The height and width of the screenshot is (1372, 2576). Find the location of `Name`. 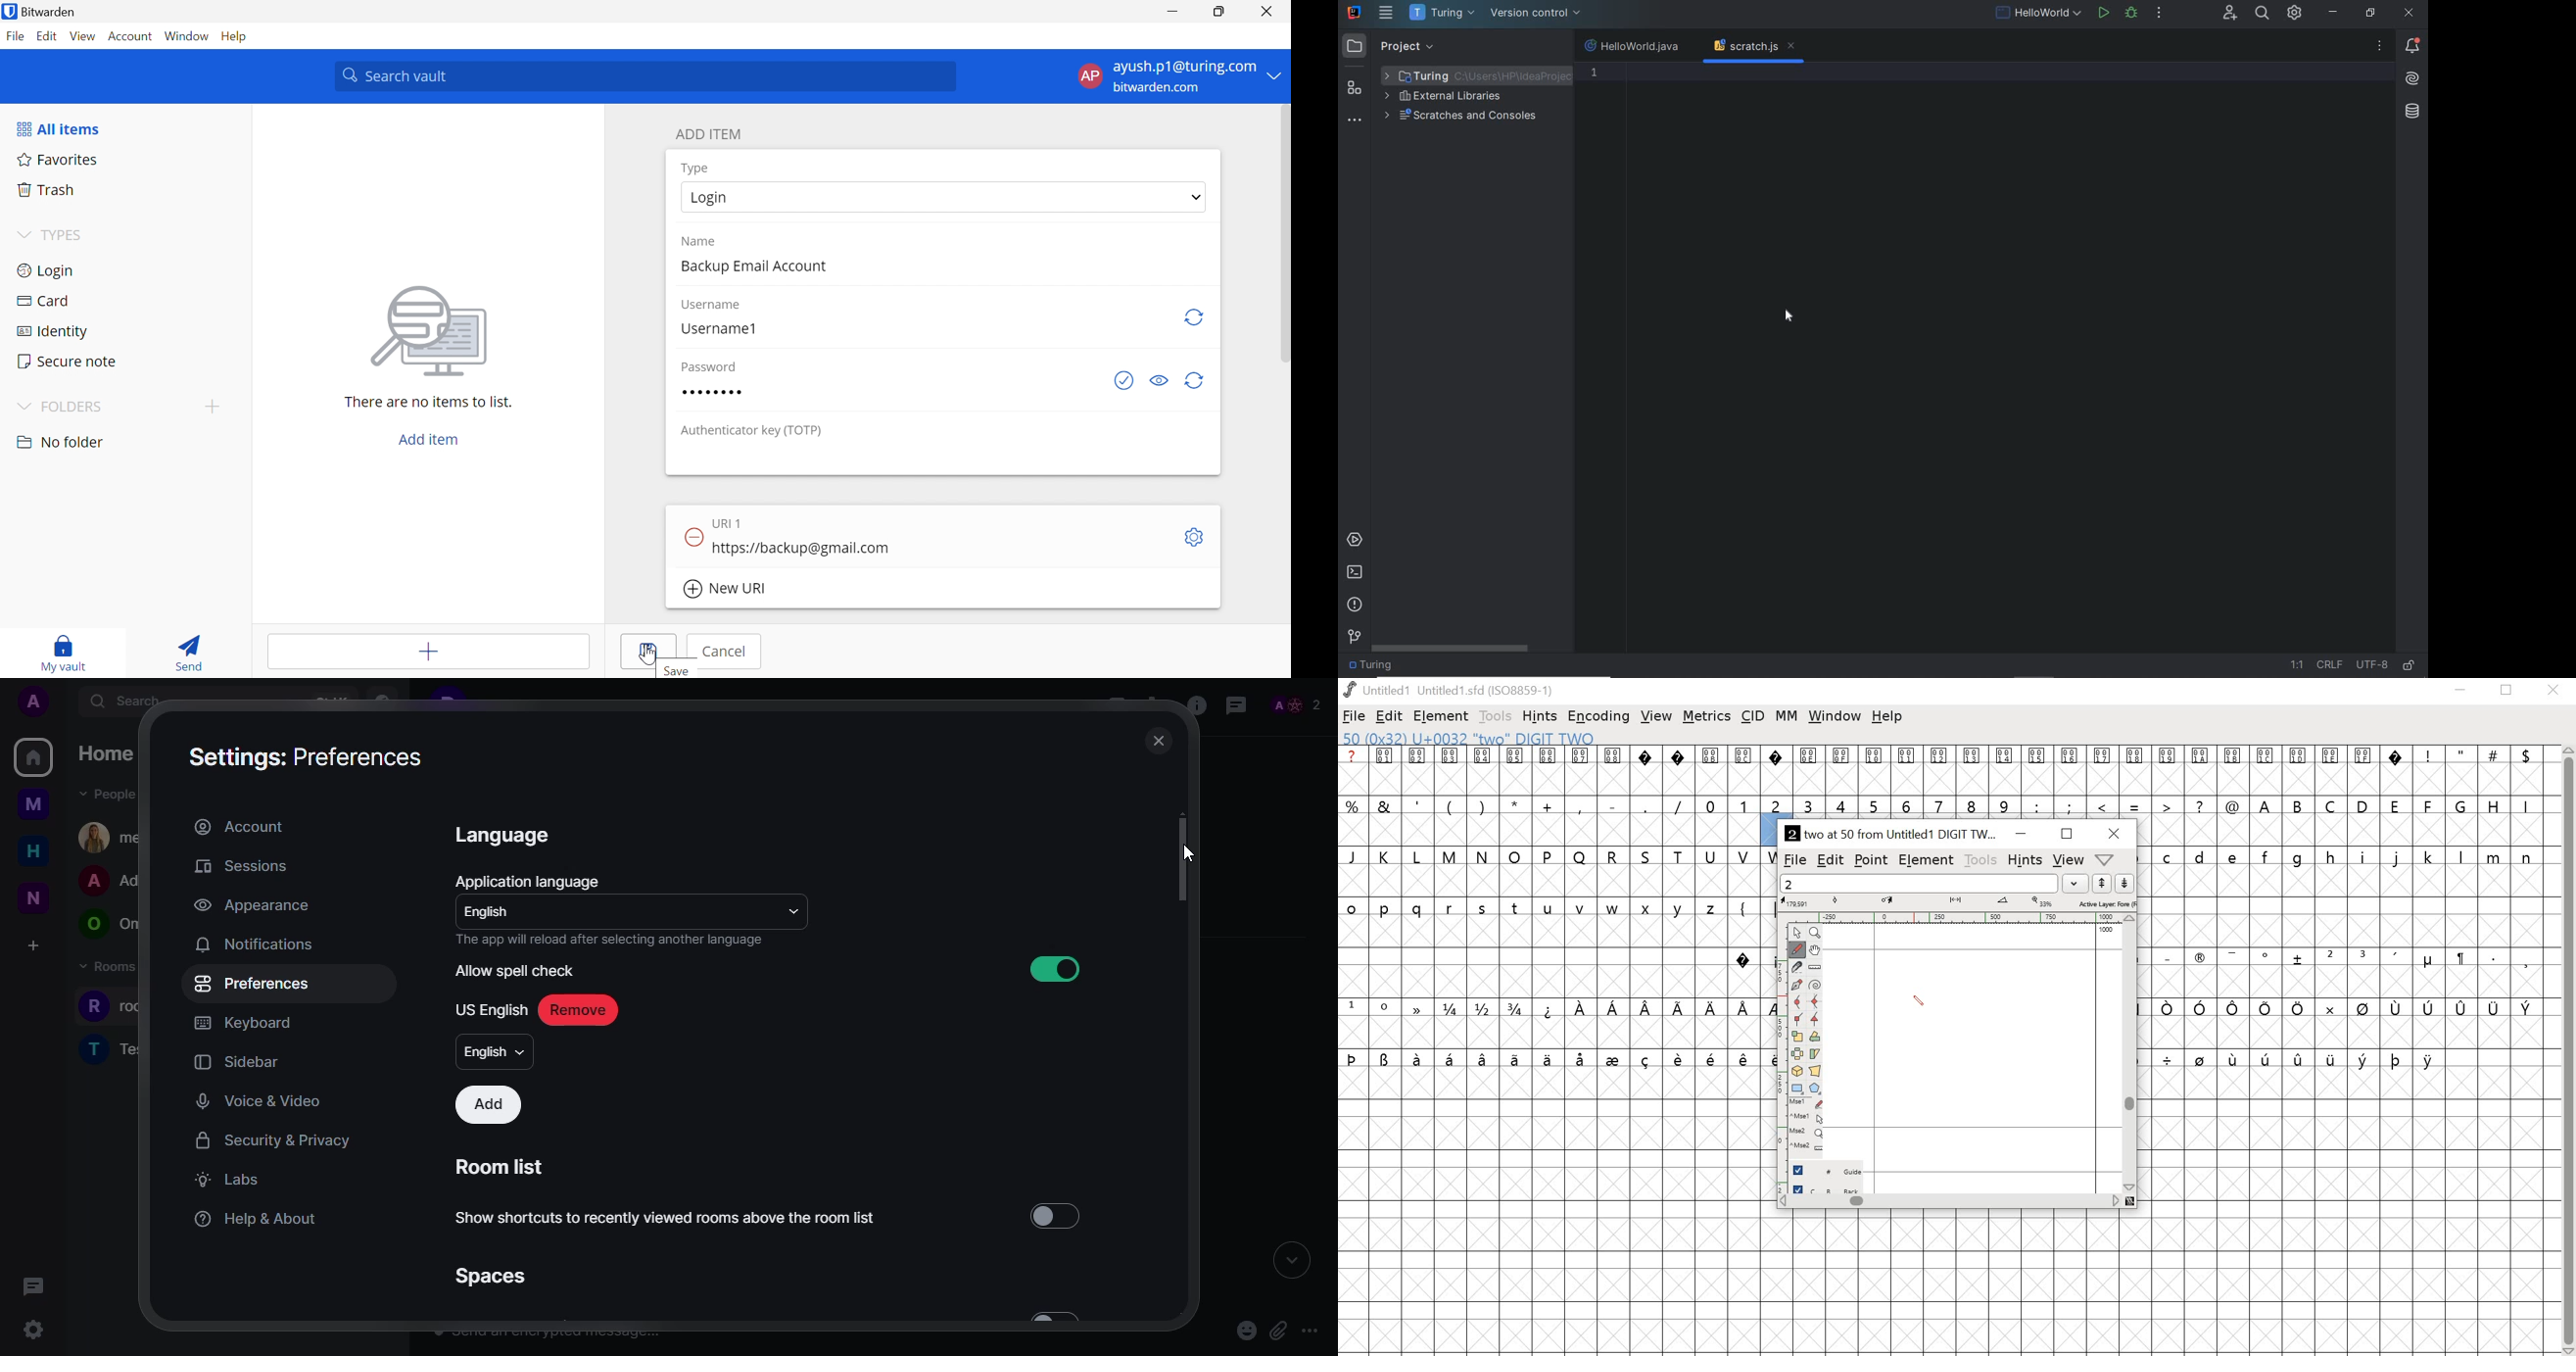

Name is located at coordinates (699, 241).